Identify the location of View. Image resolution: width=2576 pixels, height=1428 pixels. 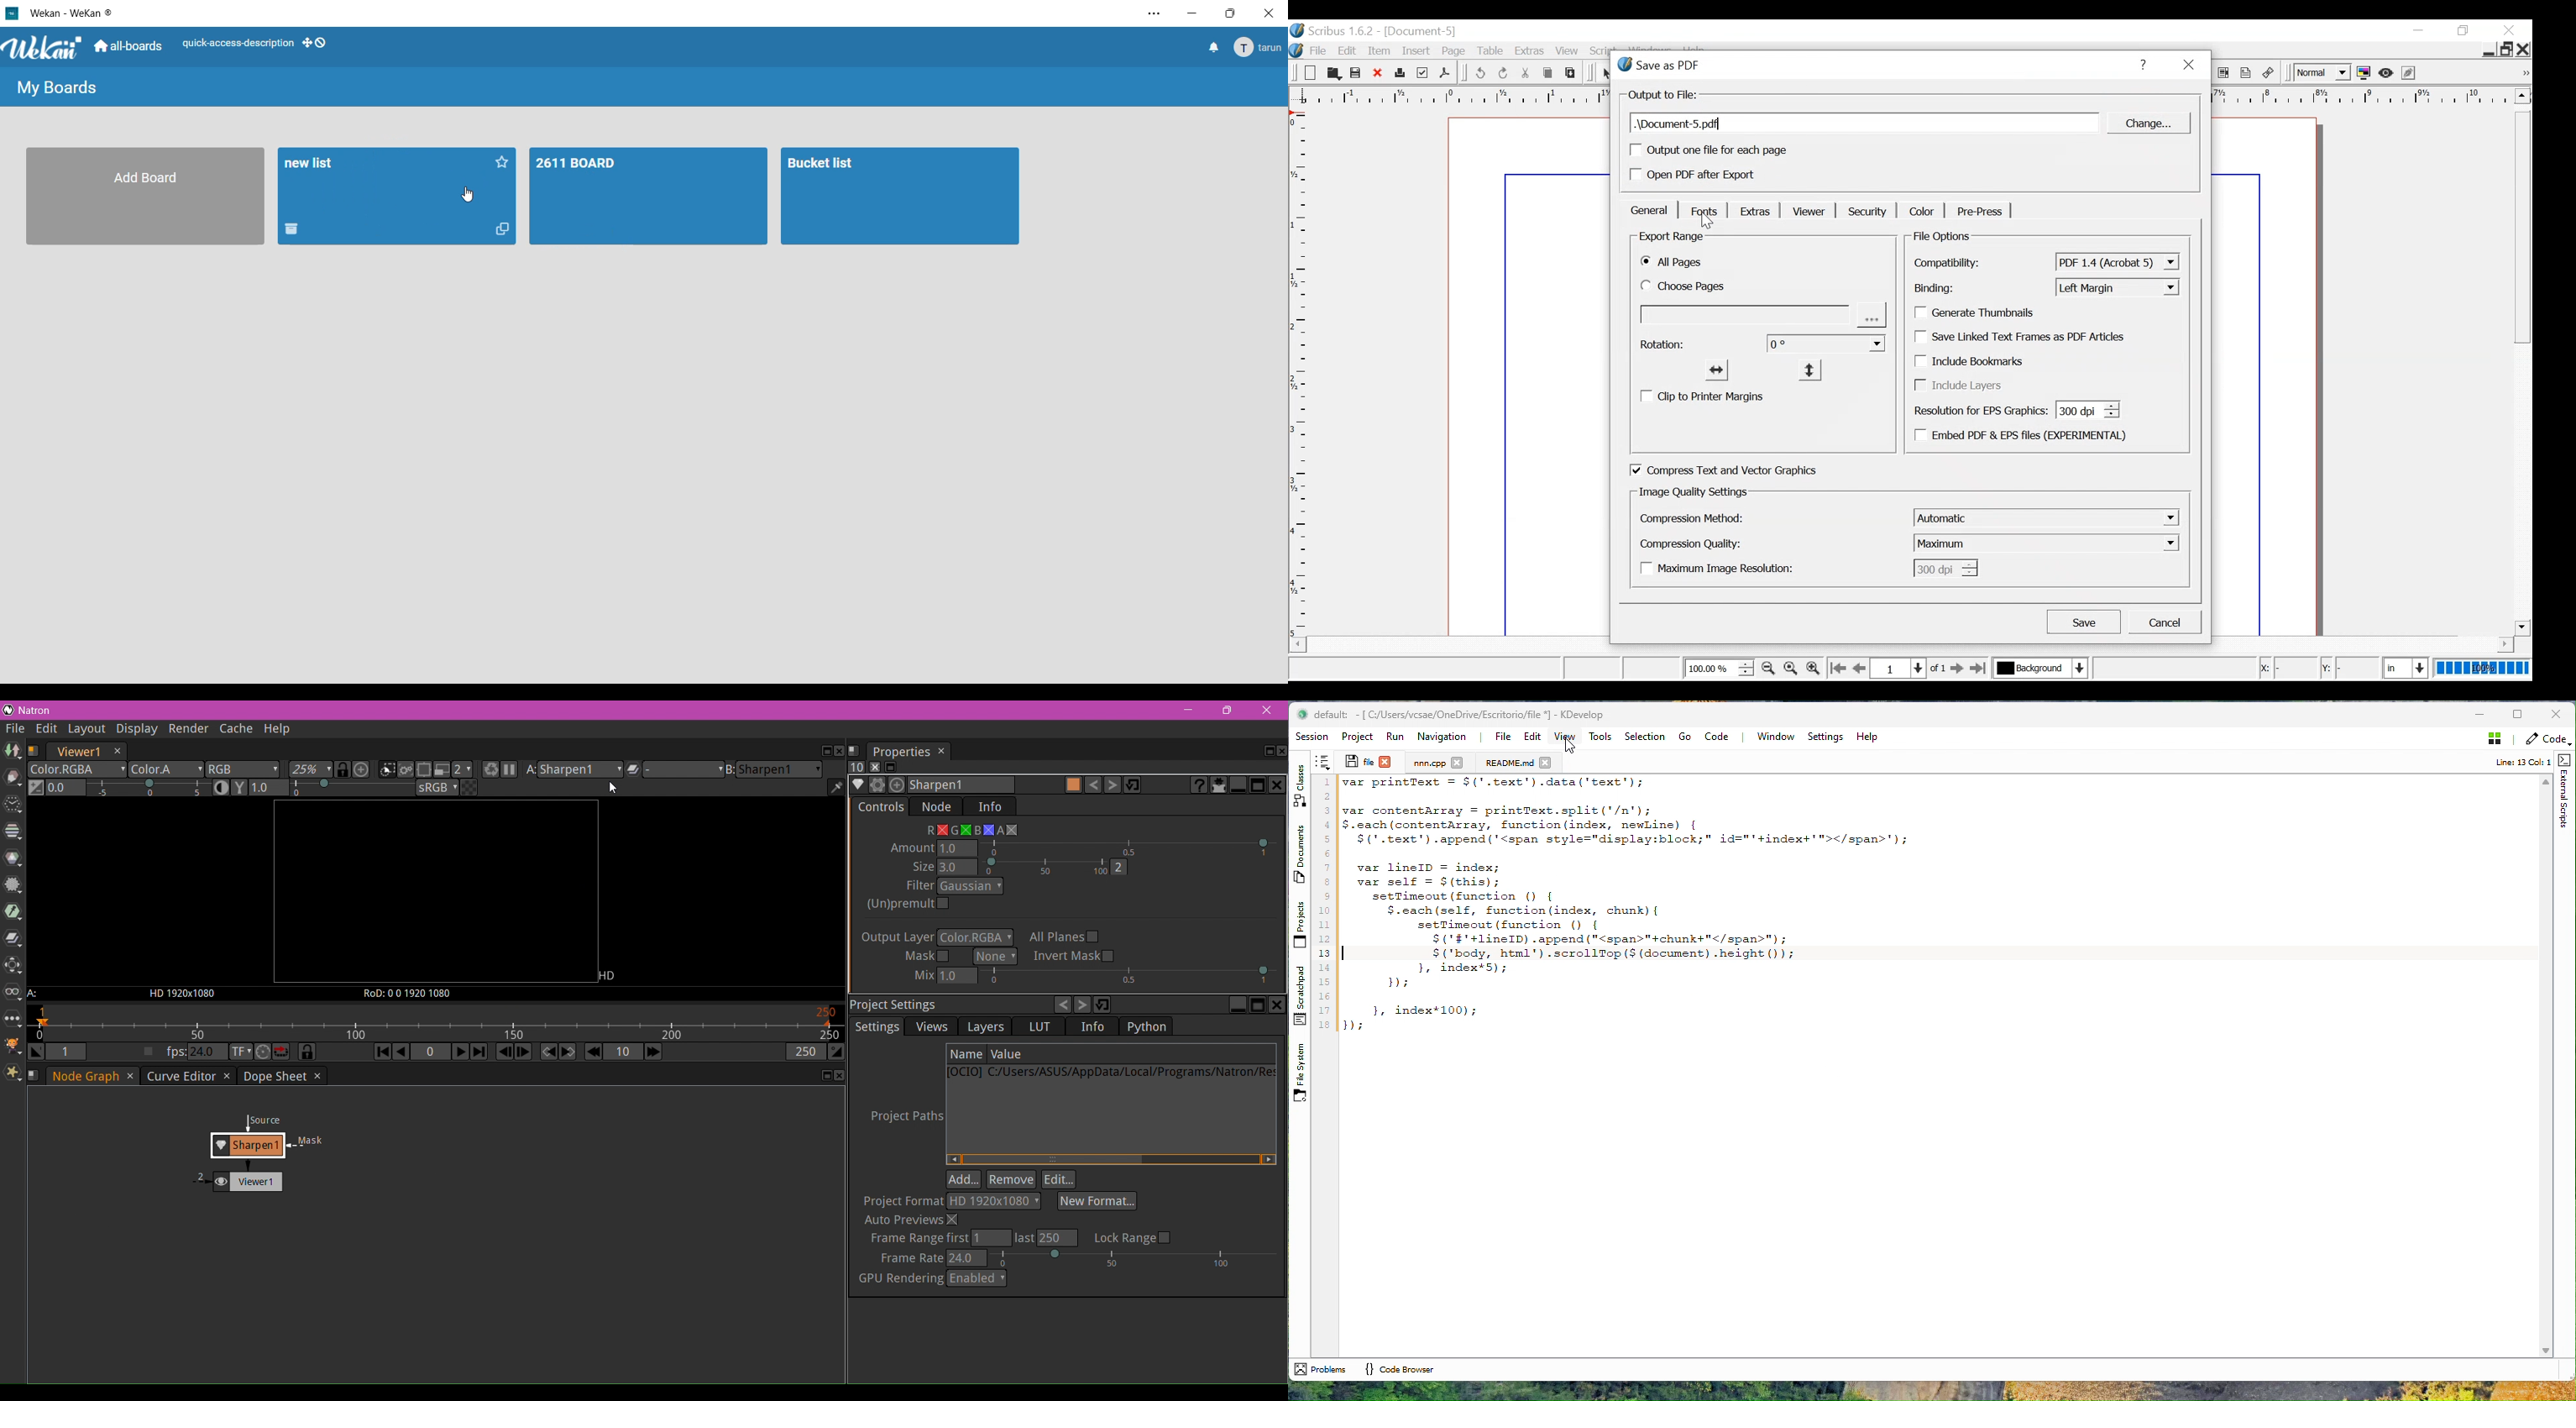
(1567, 52).